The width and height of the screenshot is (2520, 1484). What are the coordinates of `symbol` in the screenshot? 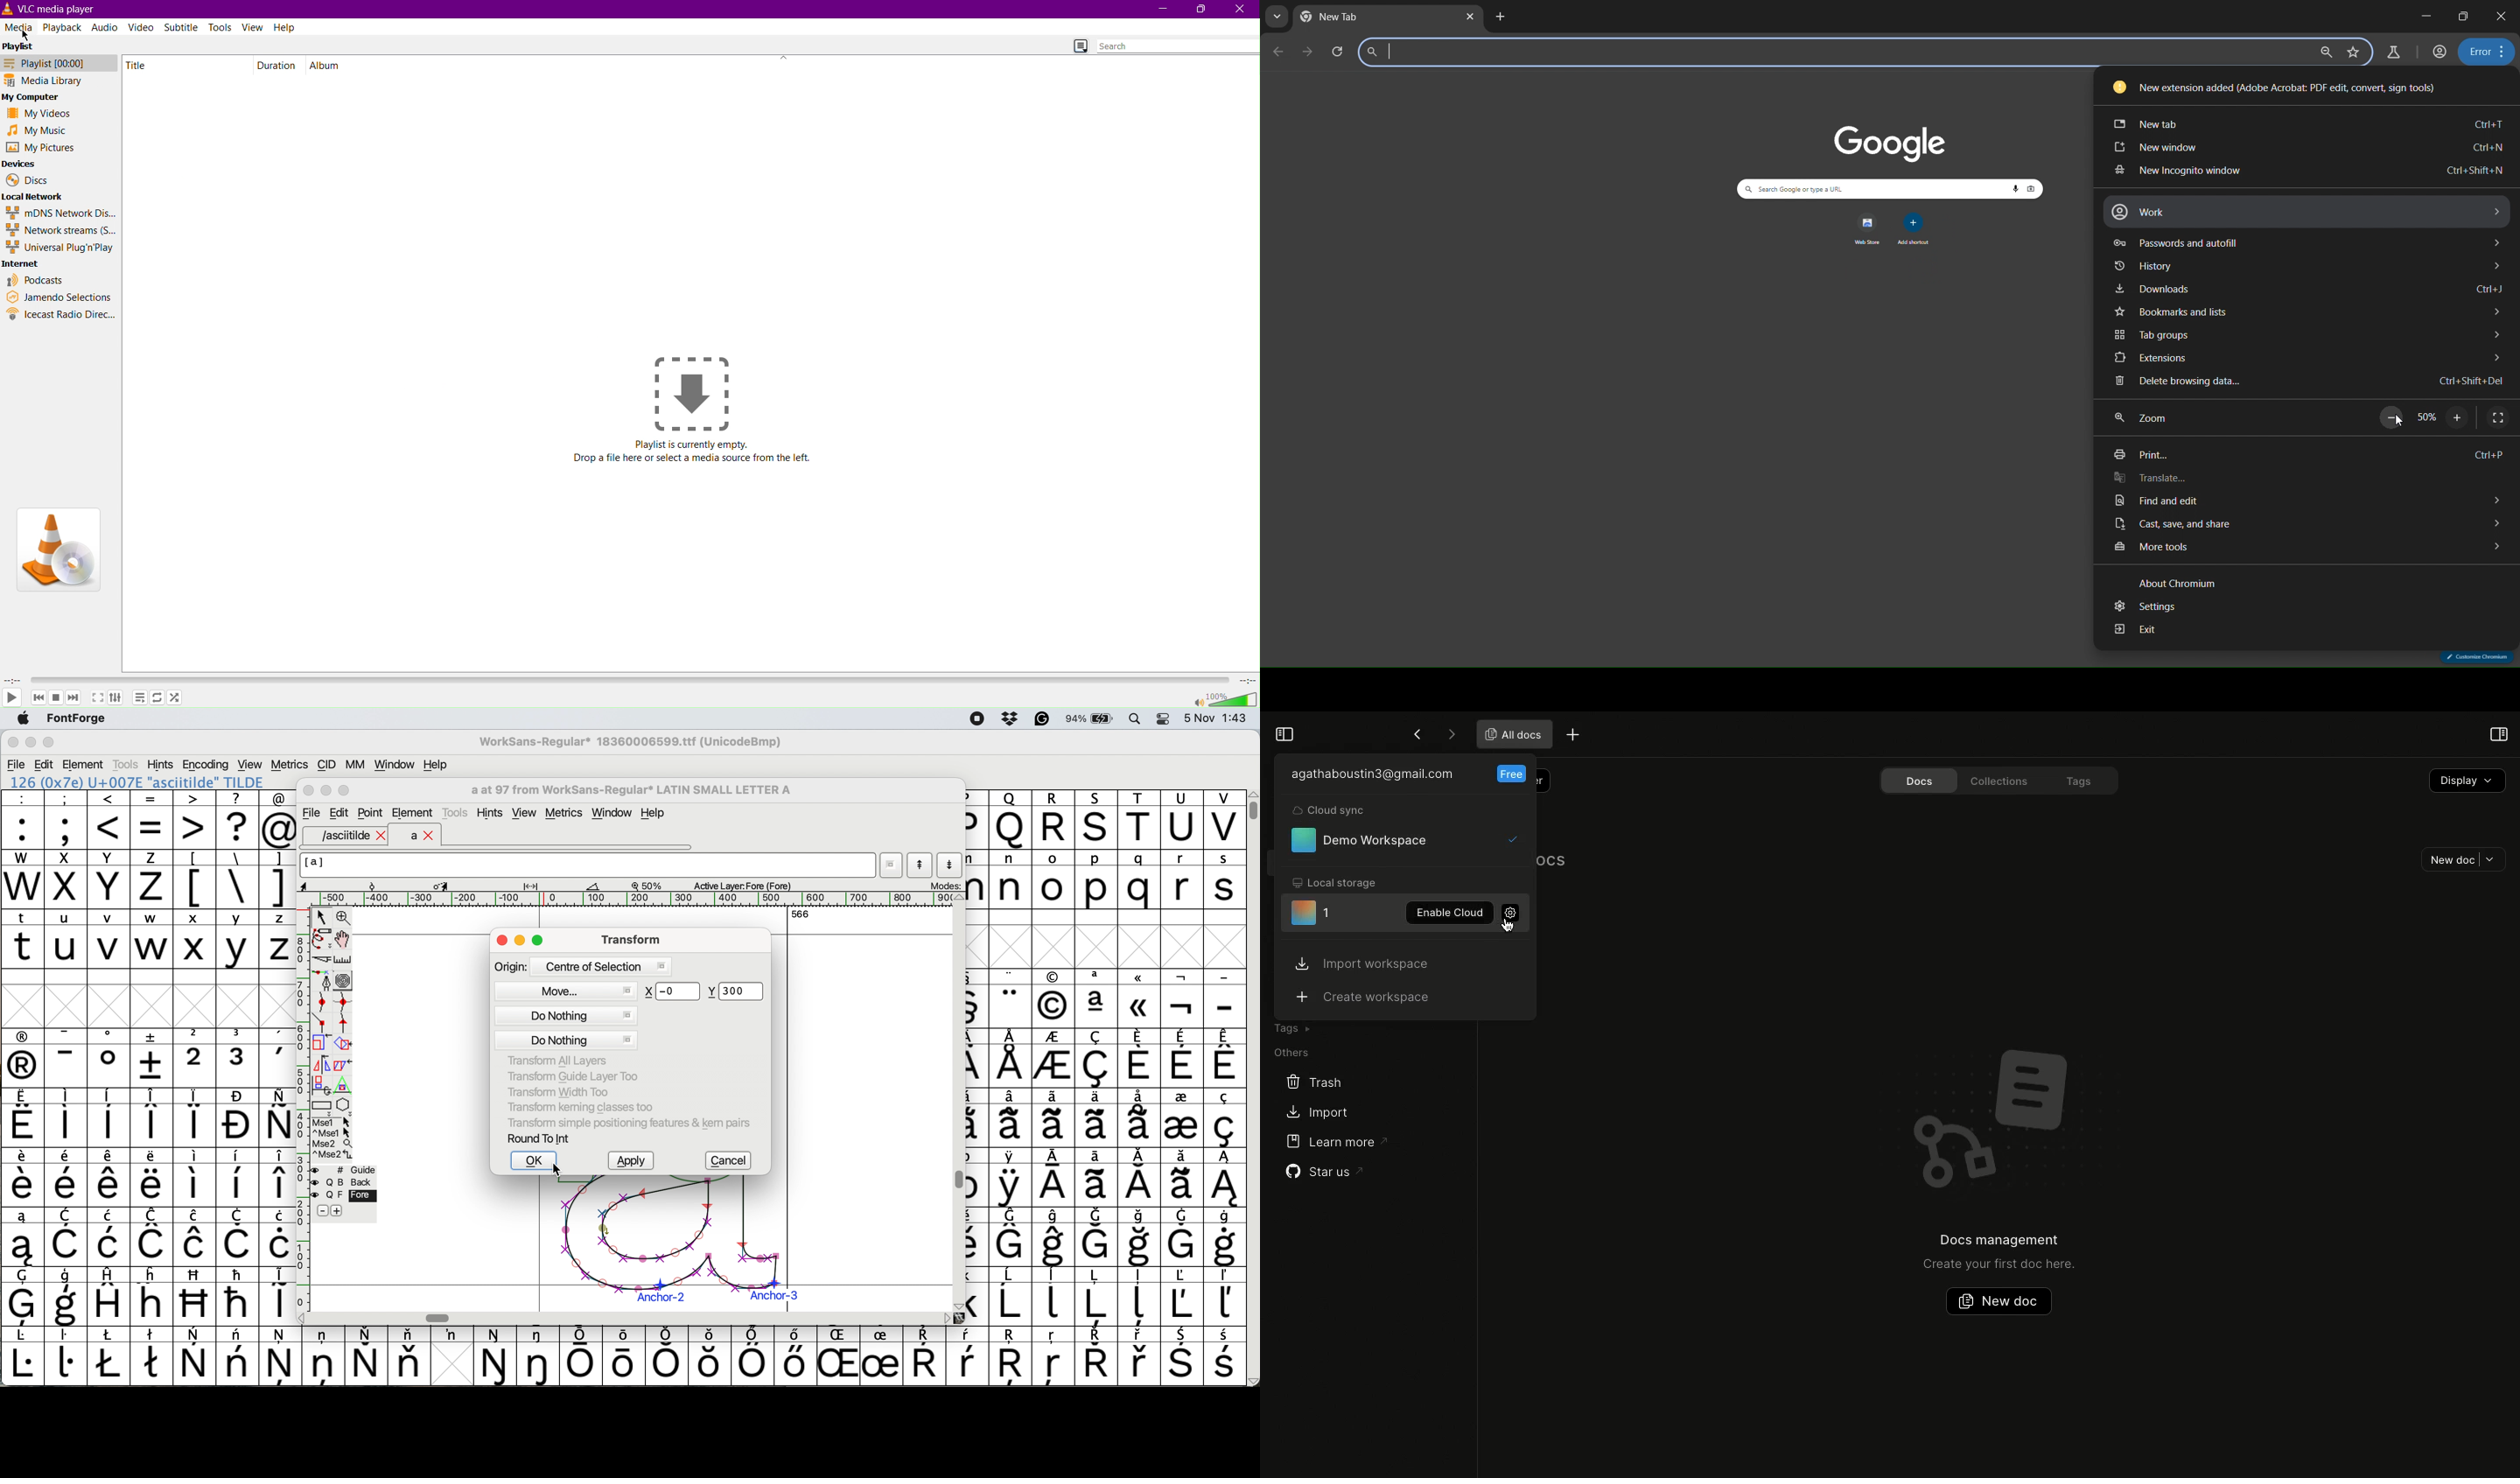 It's located at (195, 1176).